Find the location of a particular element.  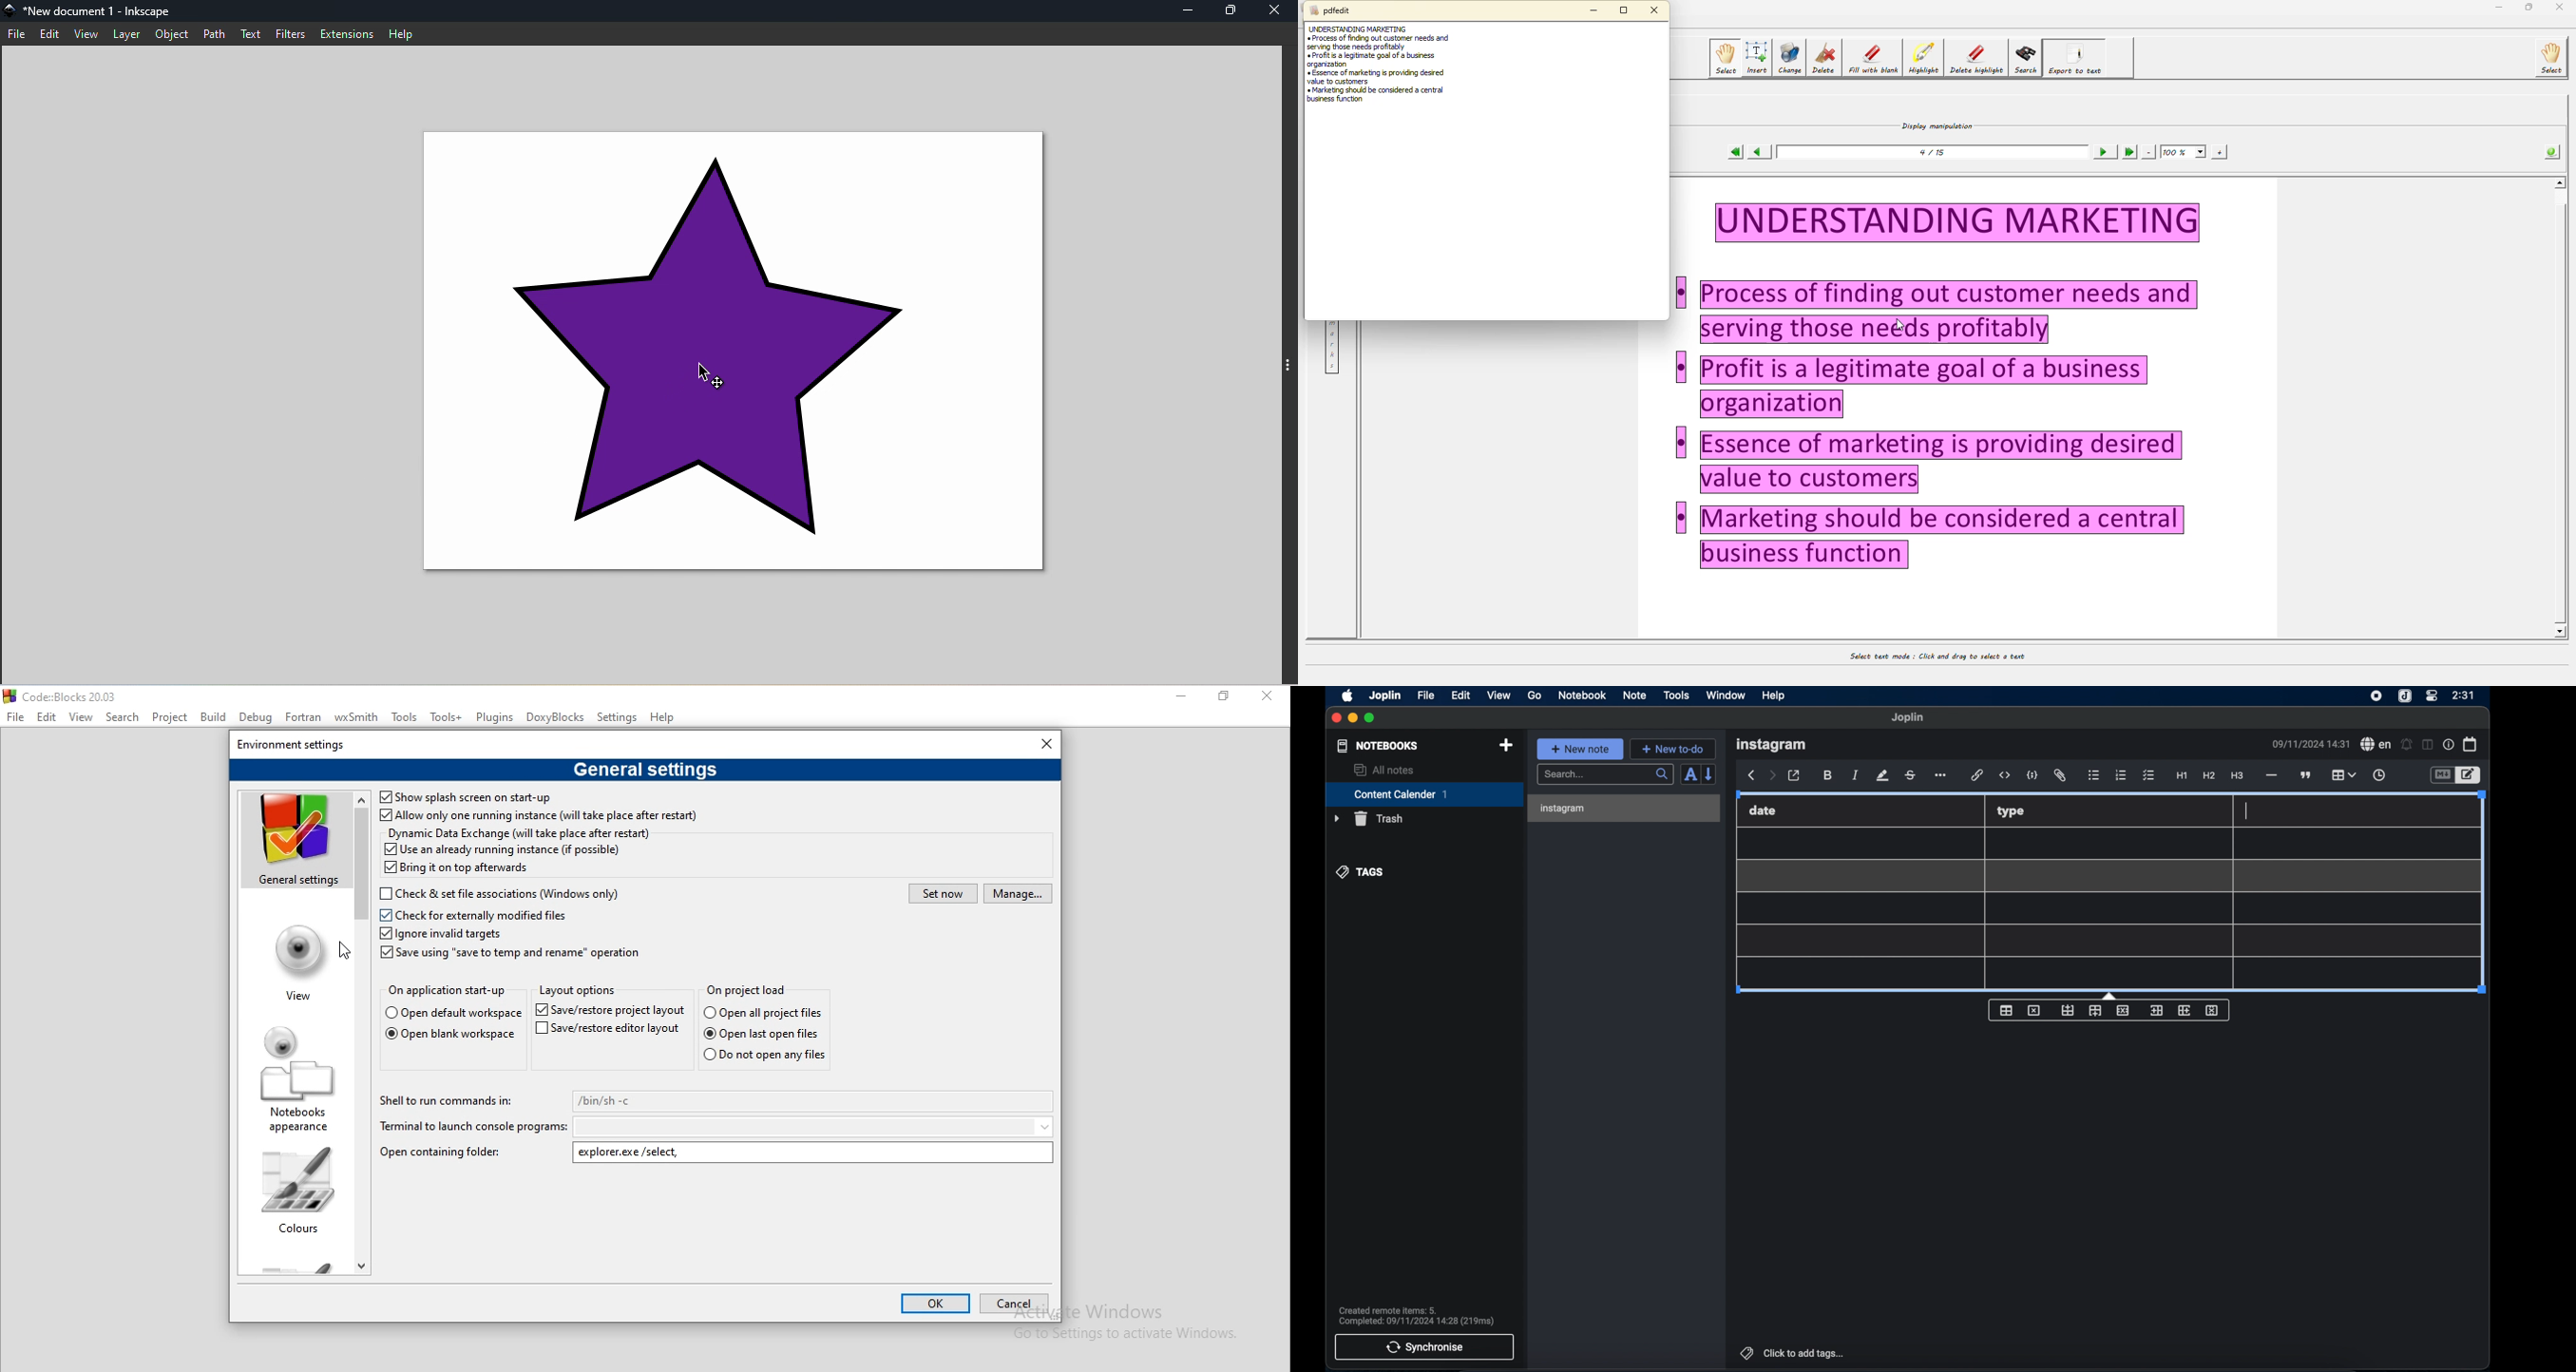

instagram is located at coordinates (1771, 745).